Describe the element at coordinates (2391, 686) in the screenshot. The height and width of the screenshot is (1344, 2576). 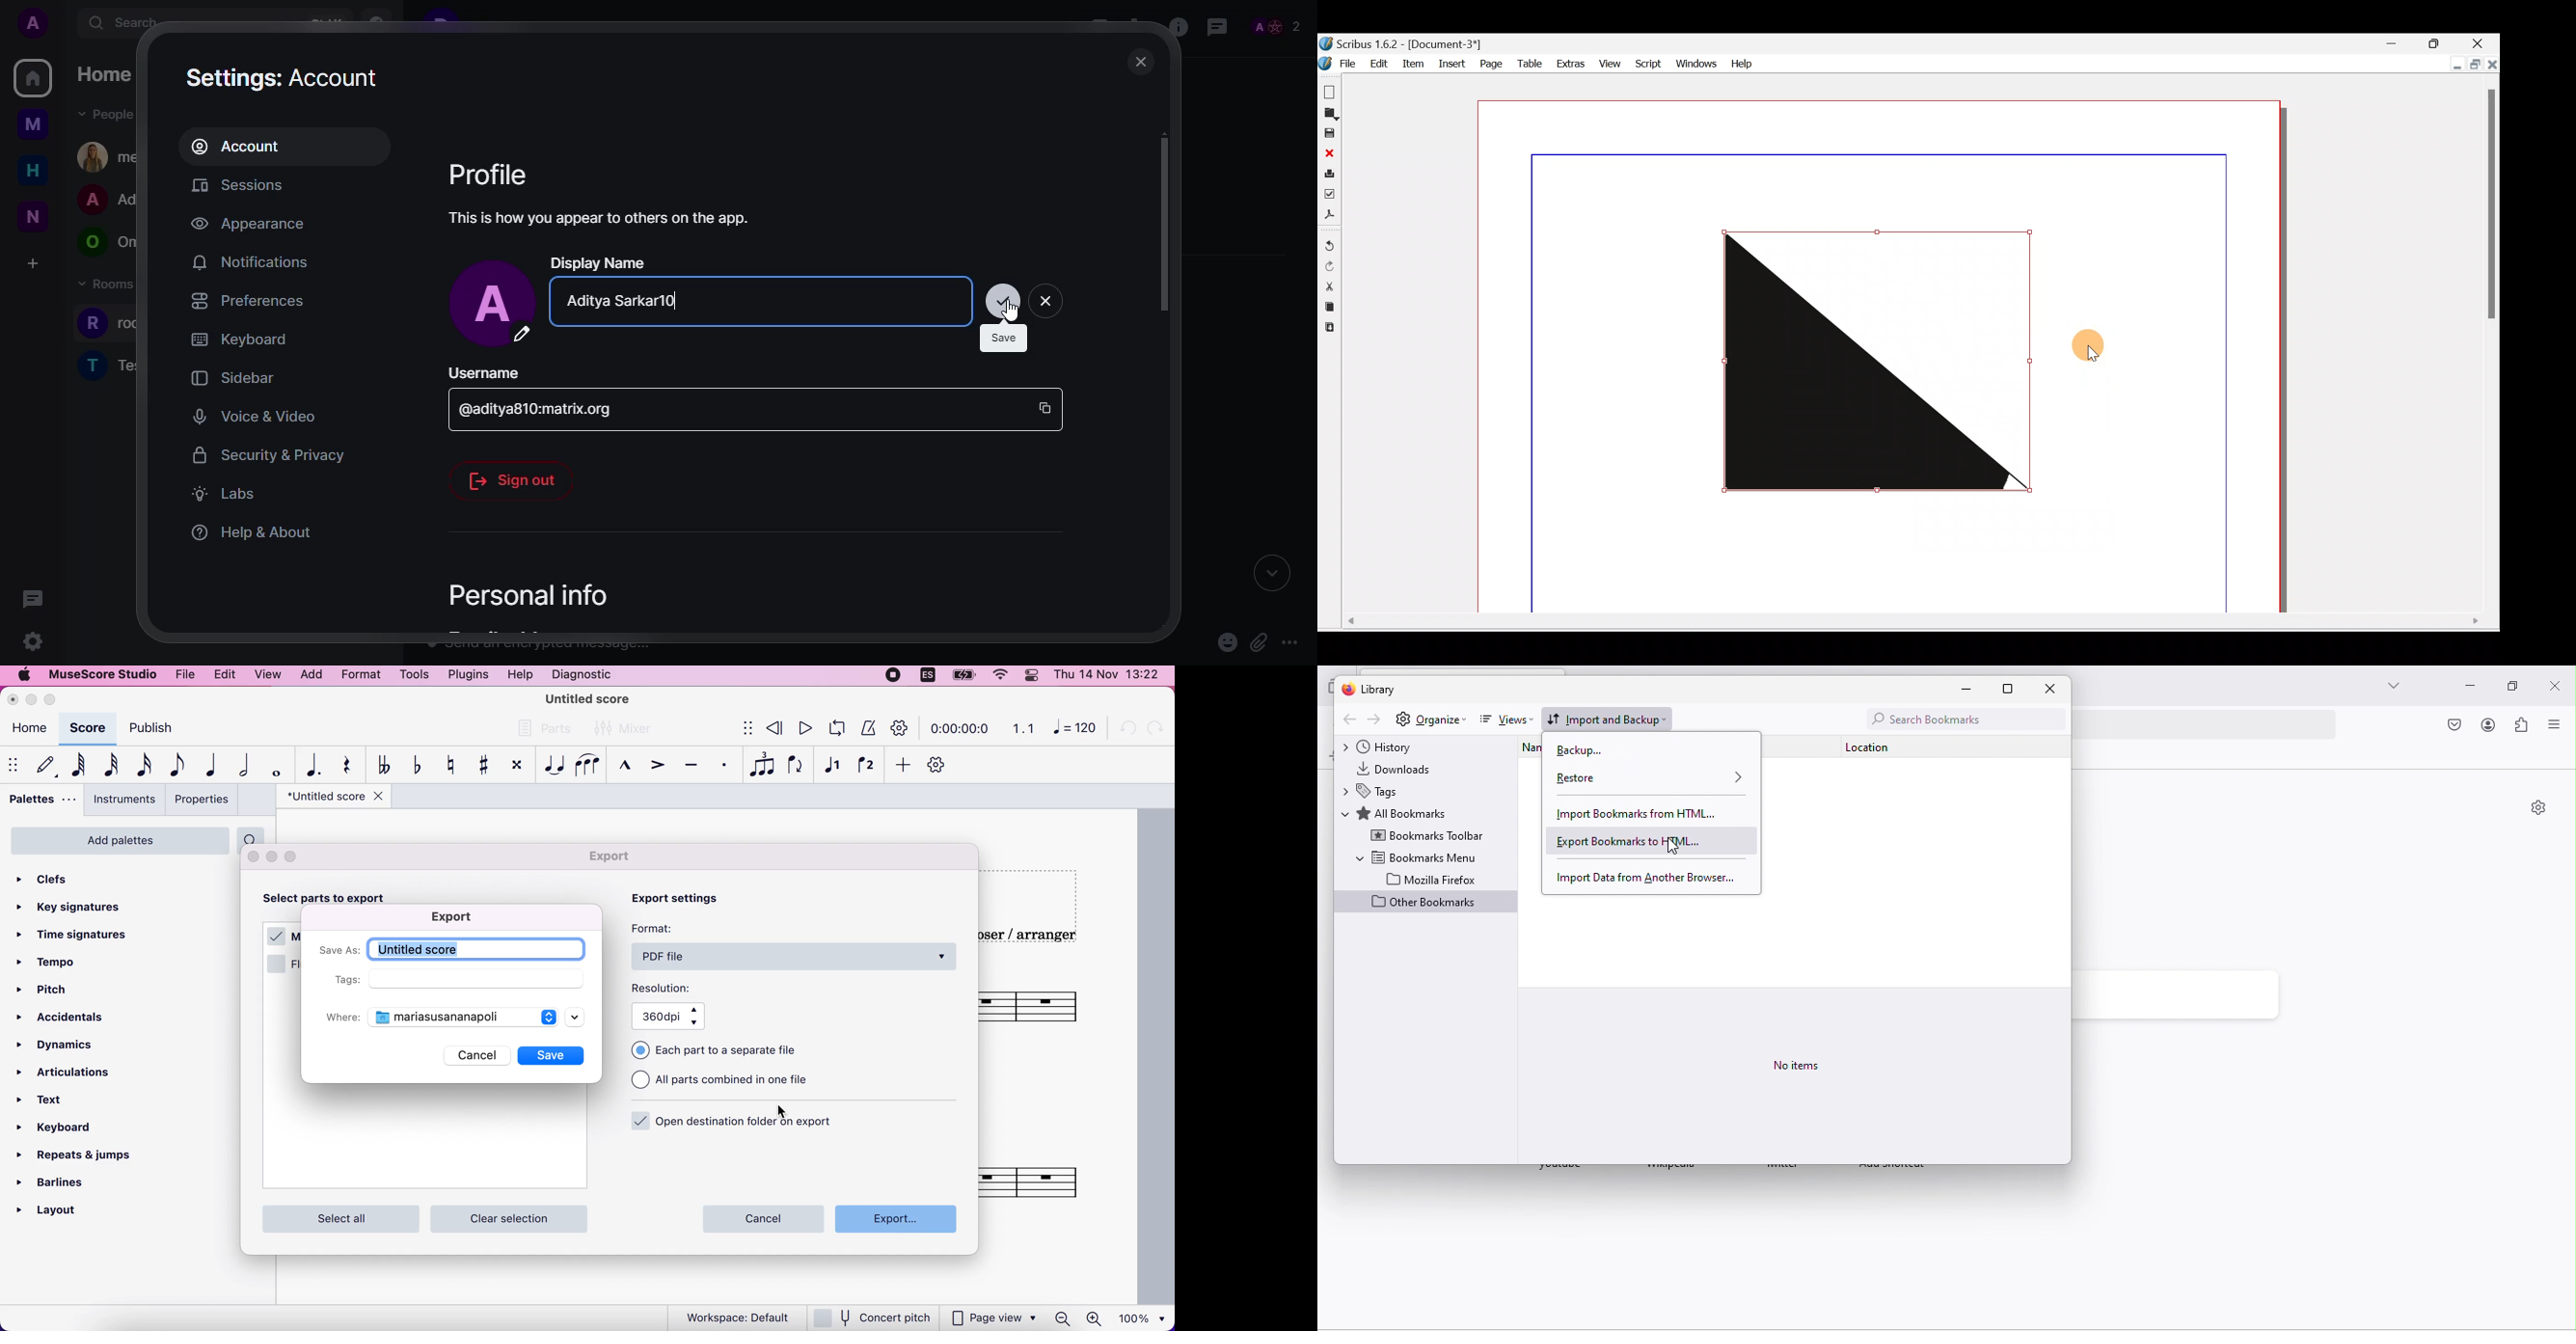
I see `more` at that location.